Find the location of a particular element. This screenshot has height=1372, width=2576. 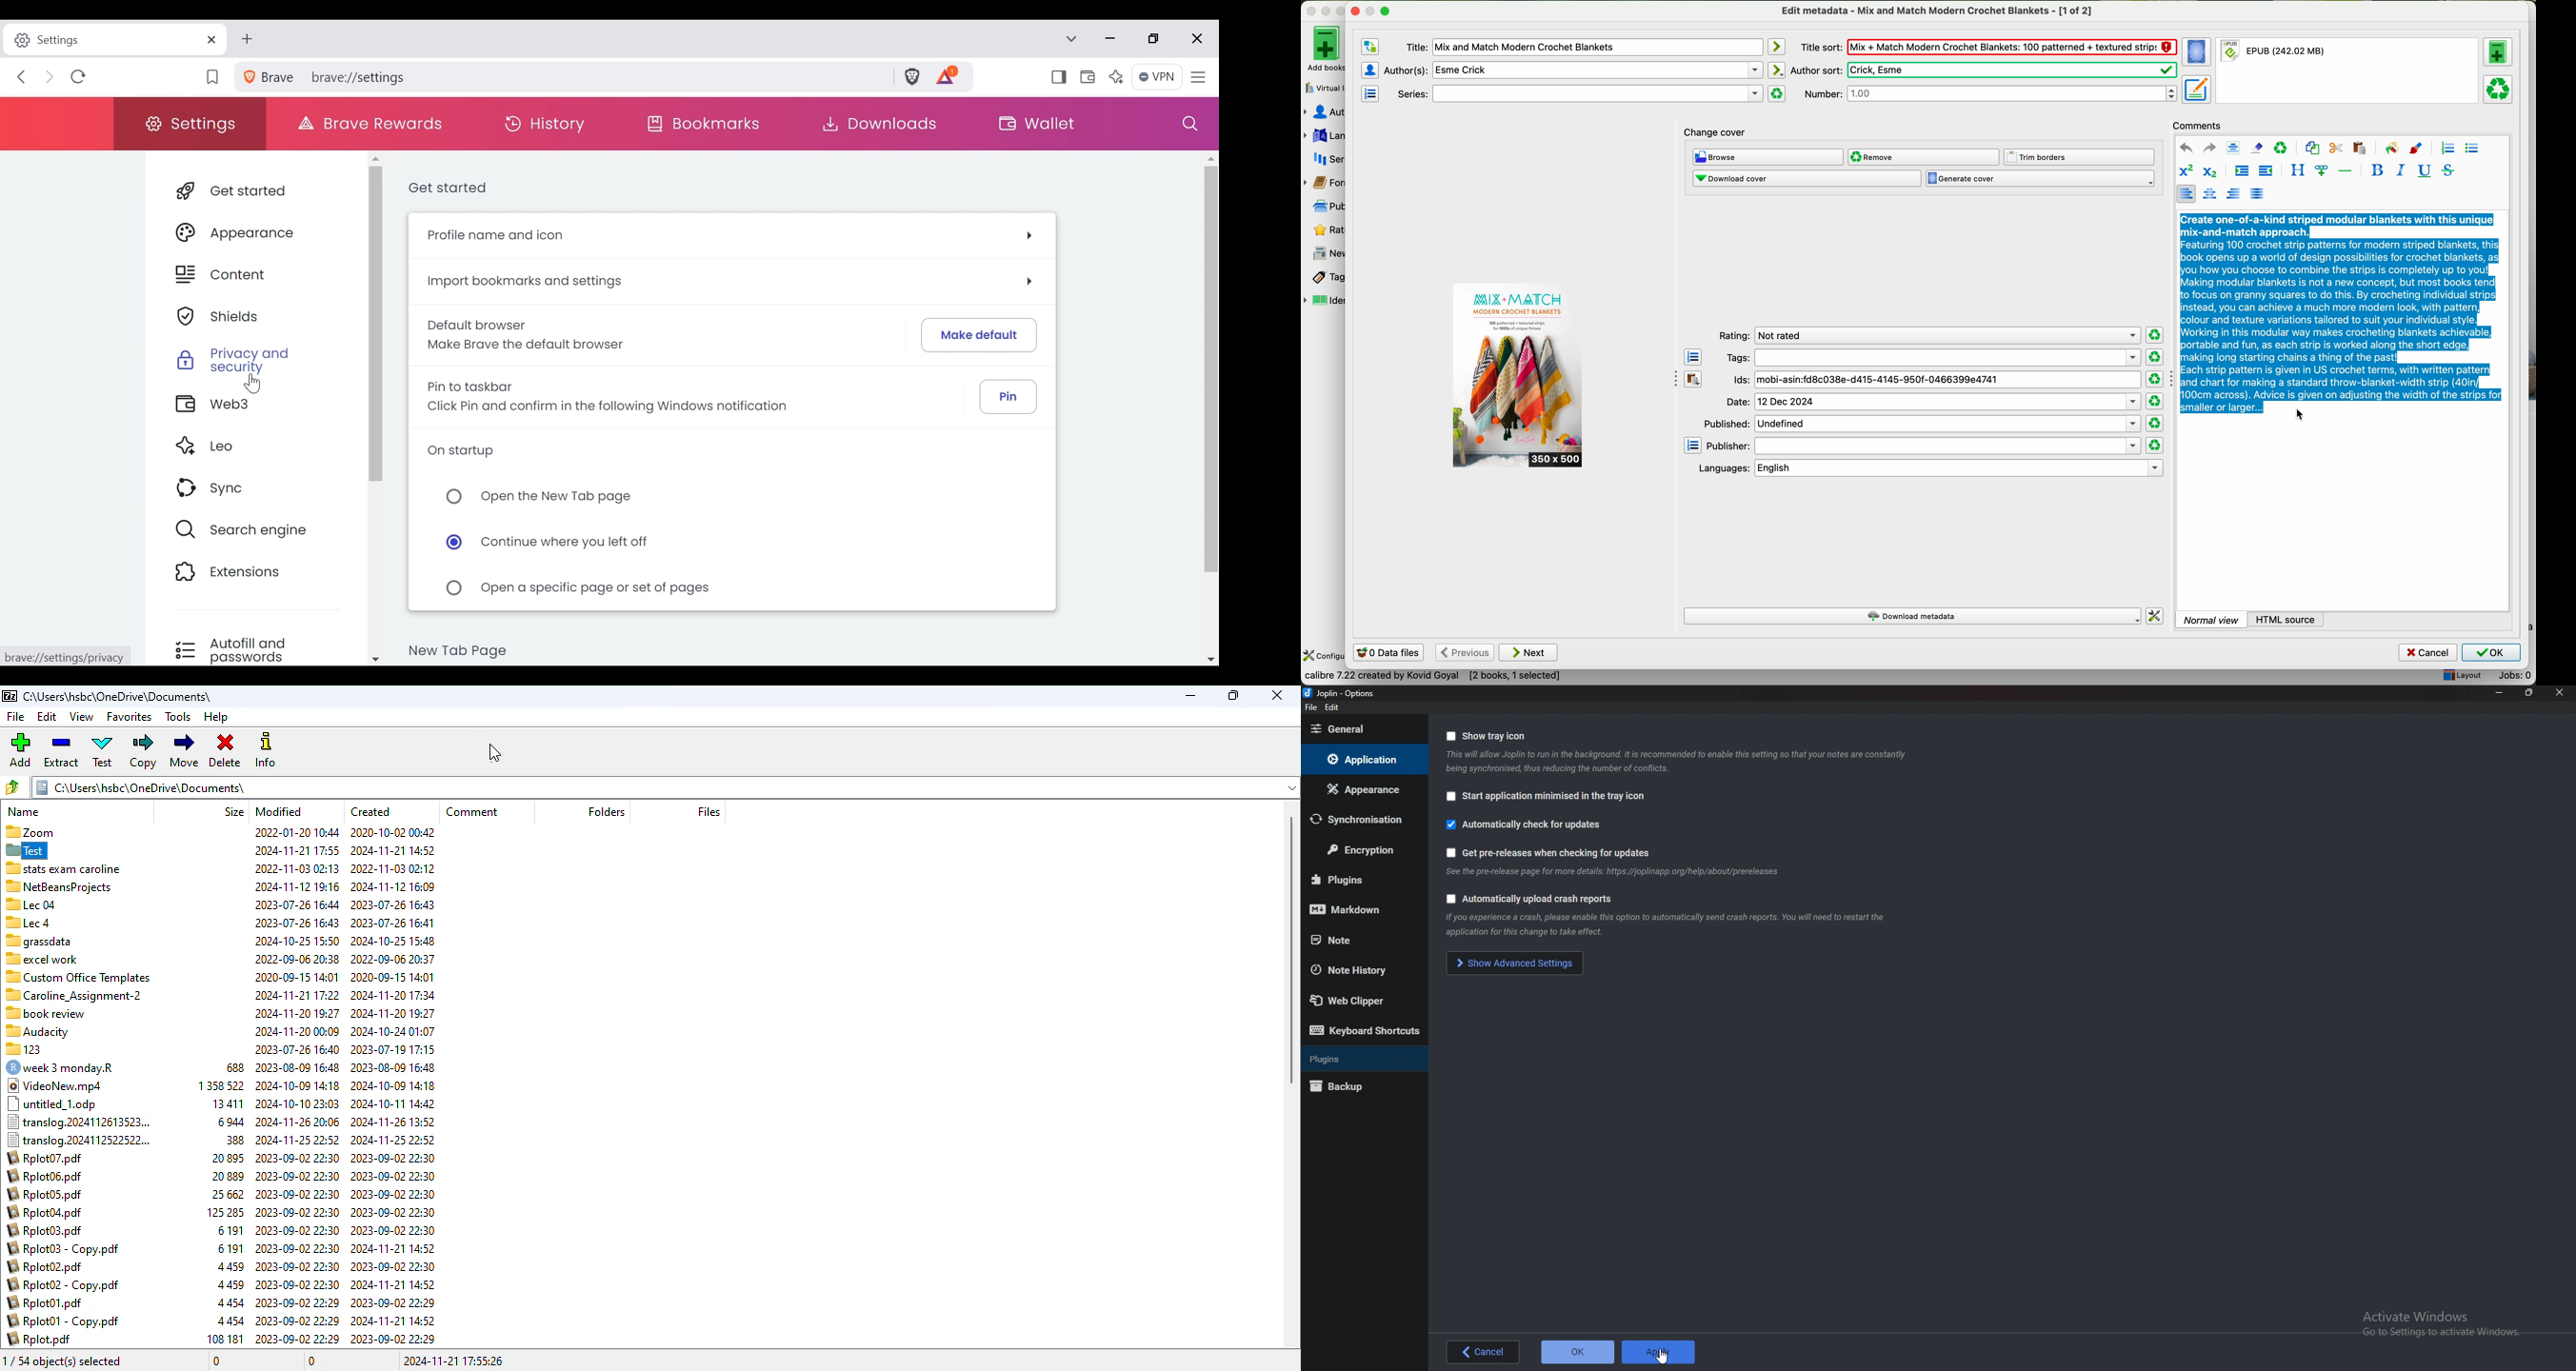

Rplot01.pdf is located at coordinates (43, 1302).